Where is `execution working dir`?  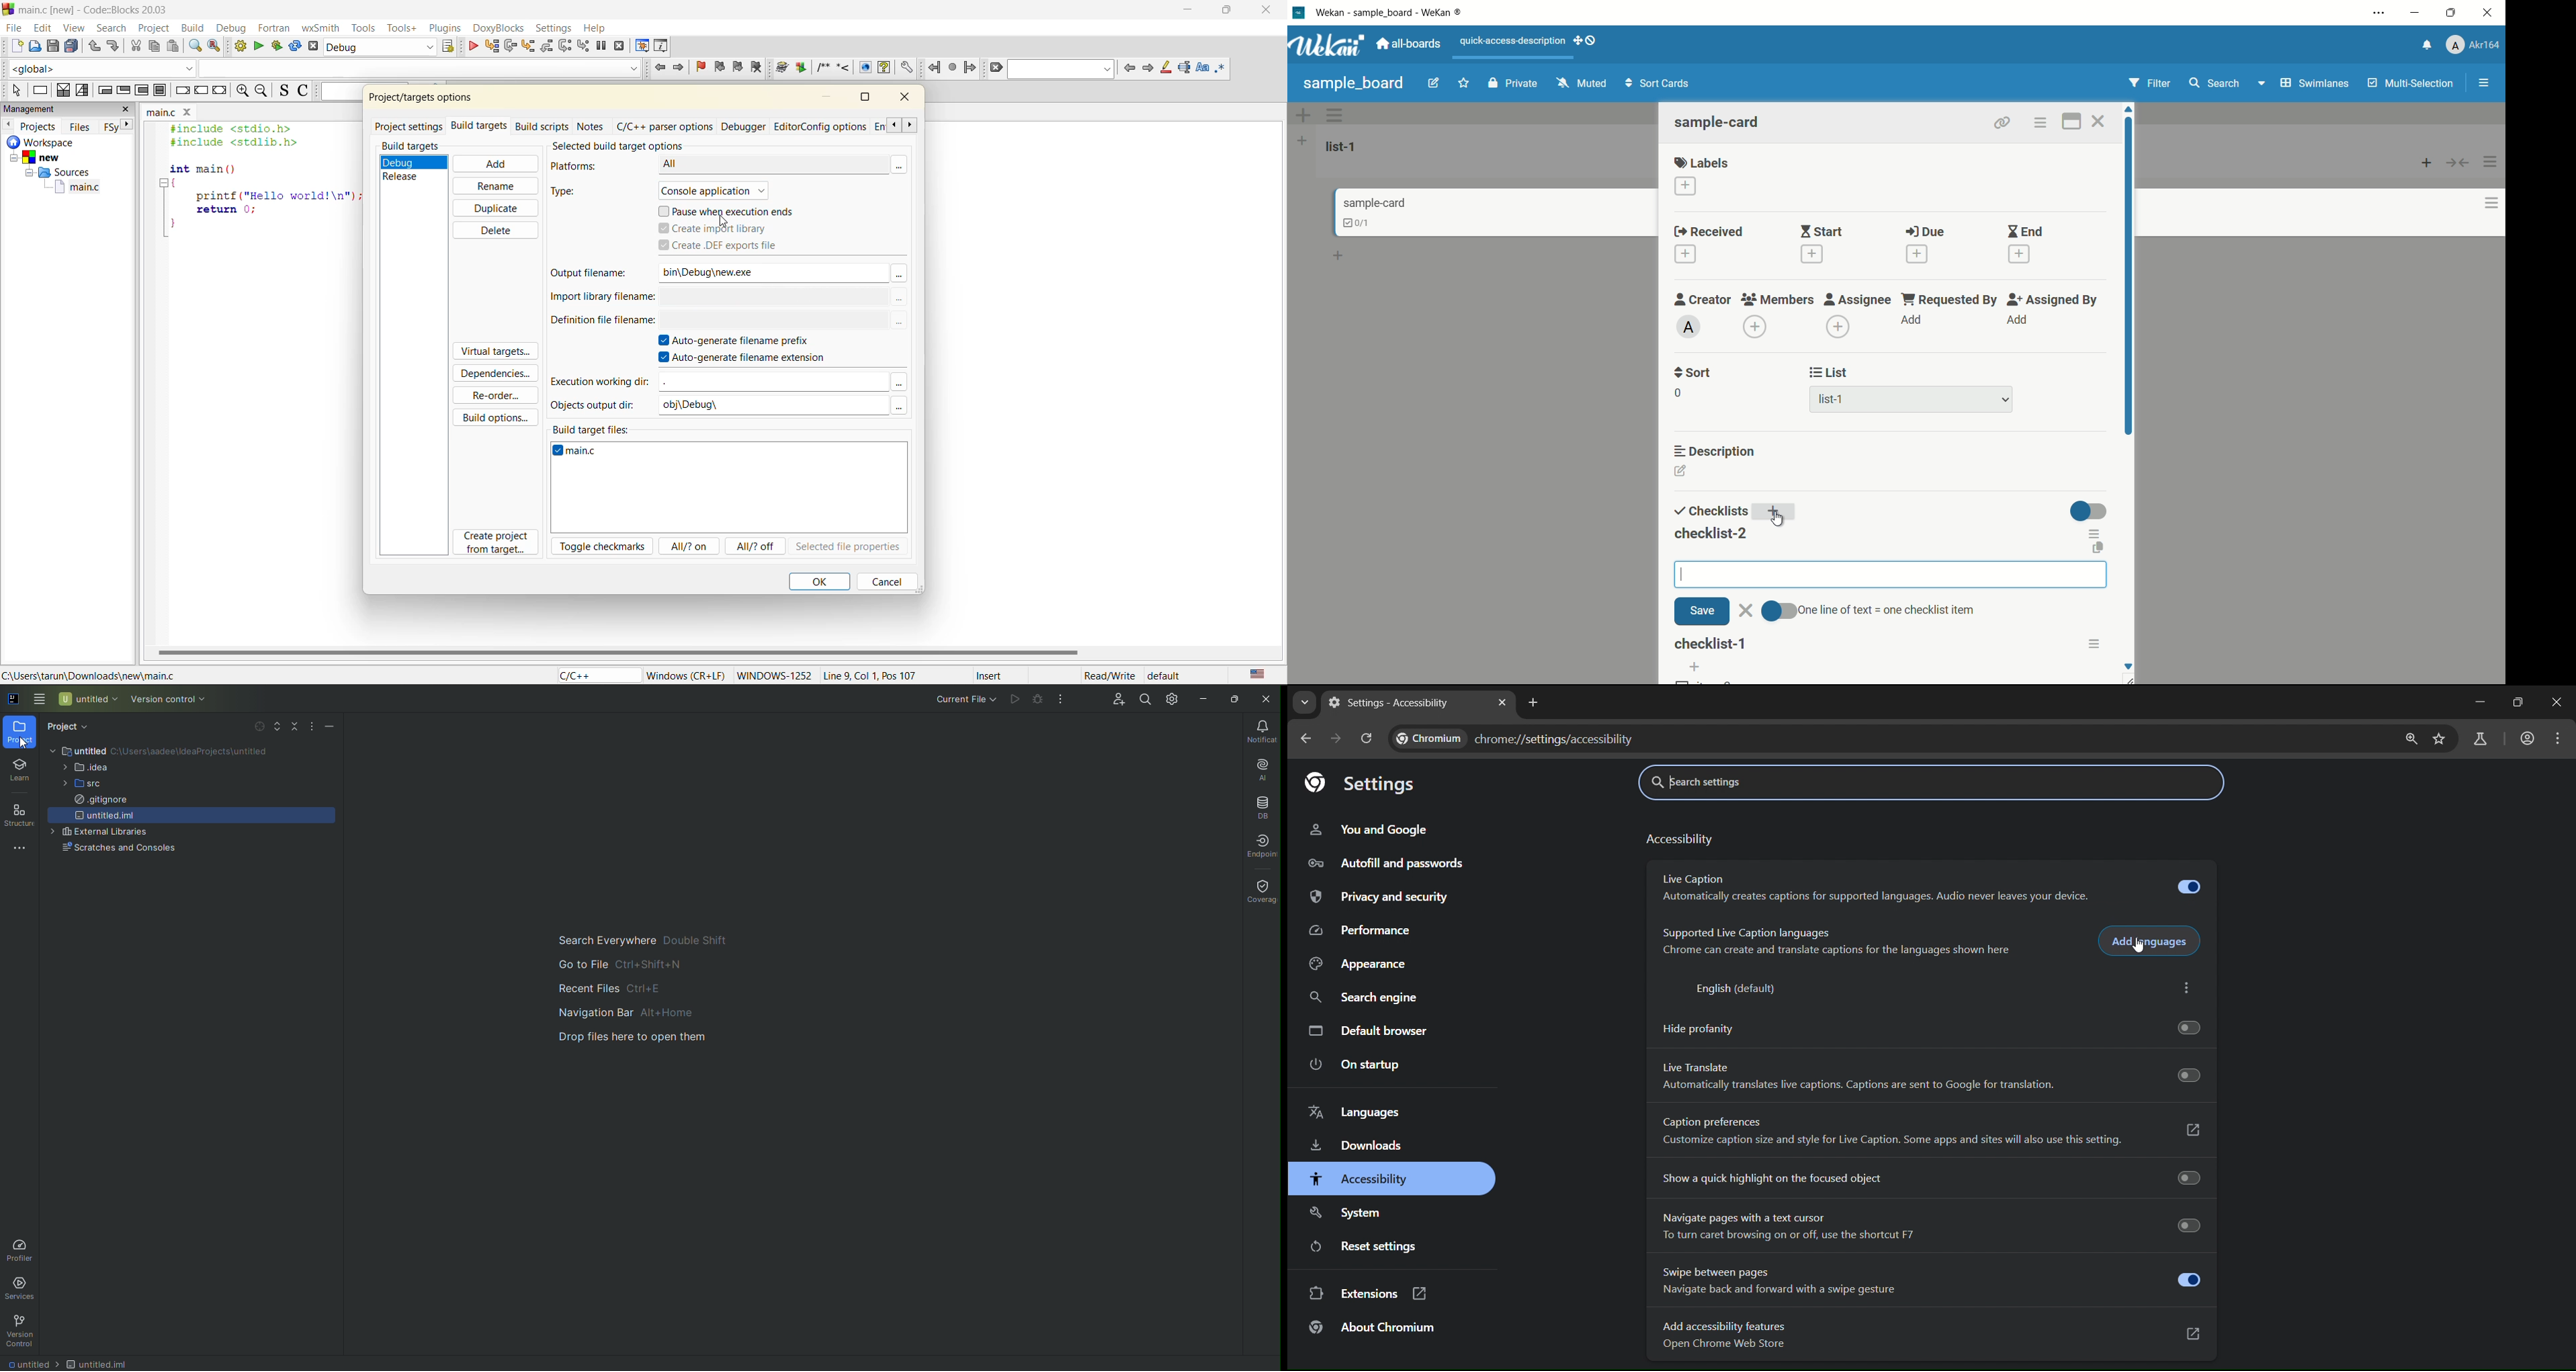
execution working dir is located at coordinates (599, 383).